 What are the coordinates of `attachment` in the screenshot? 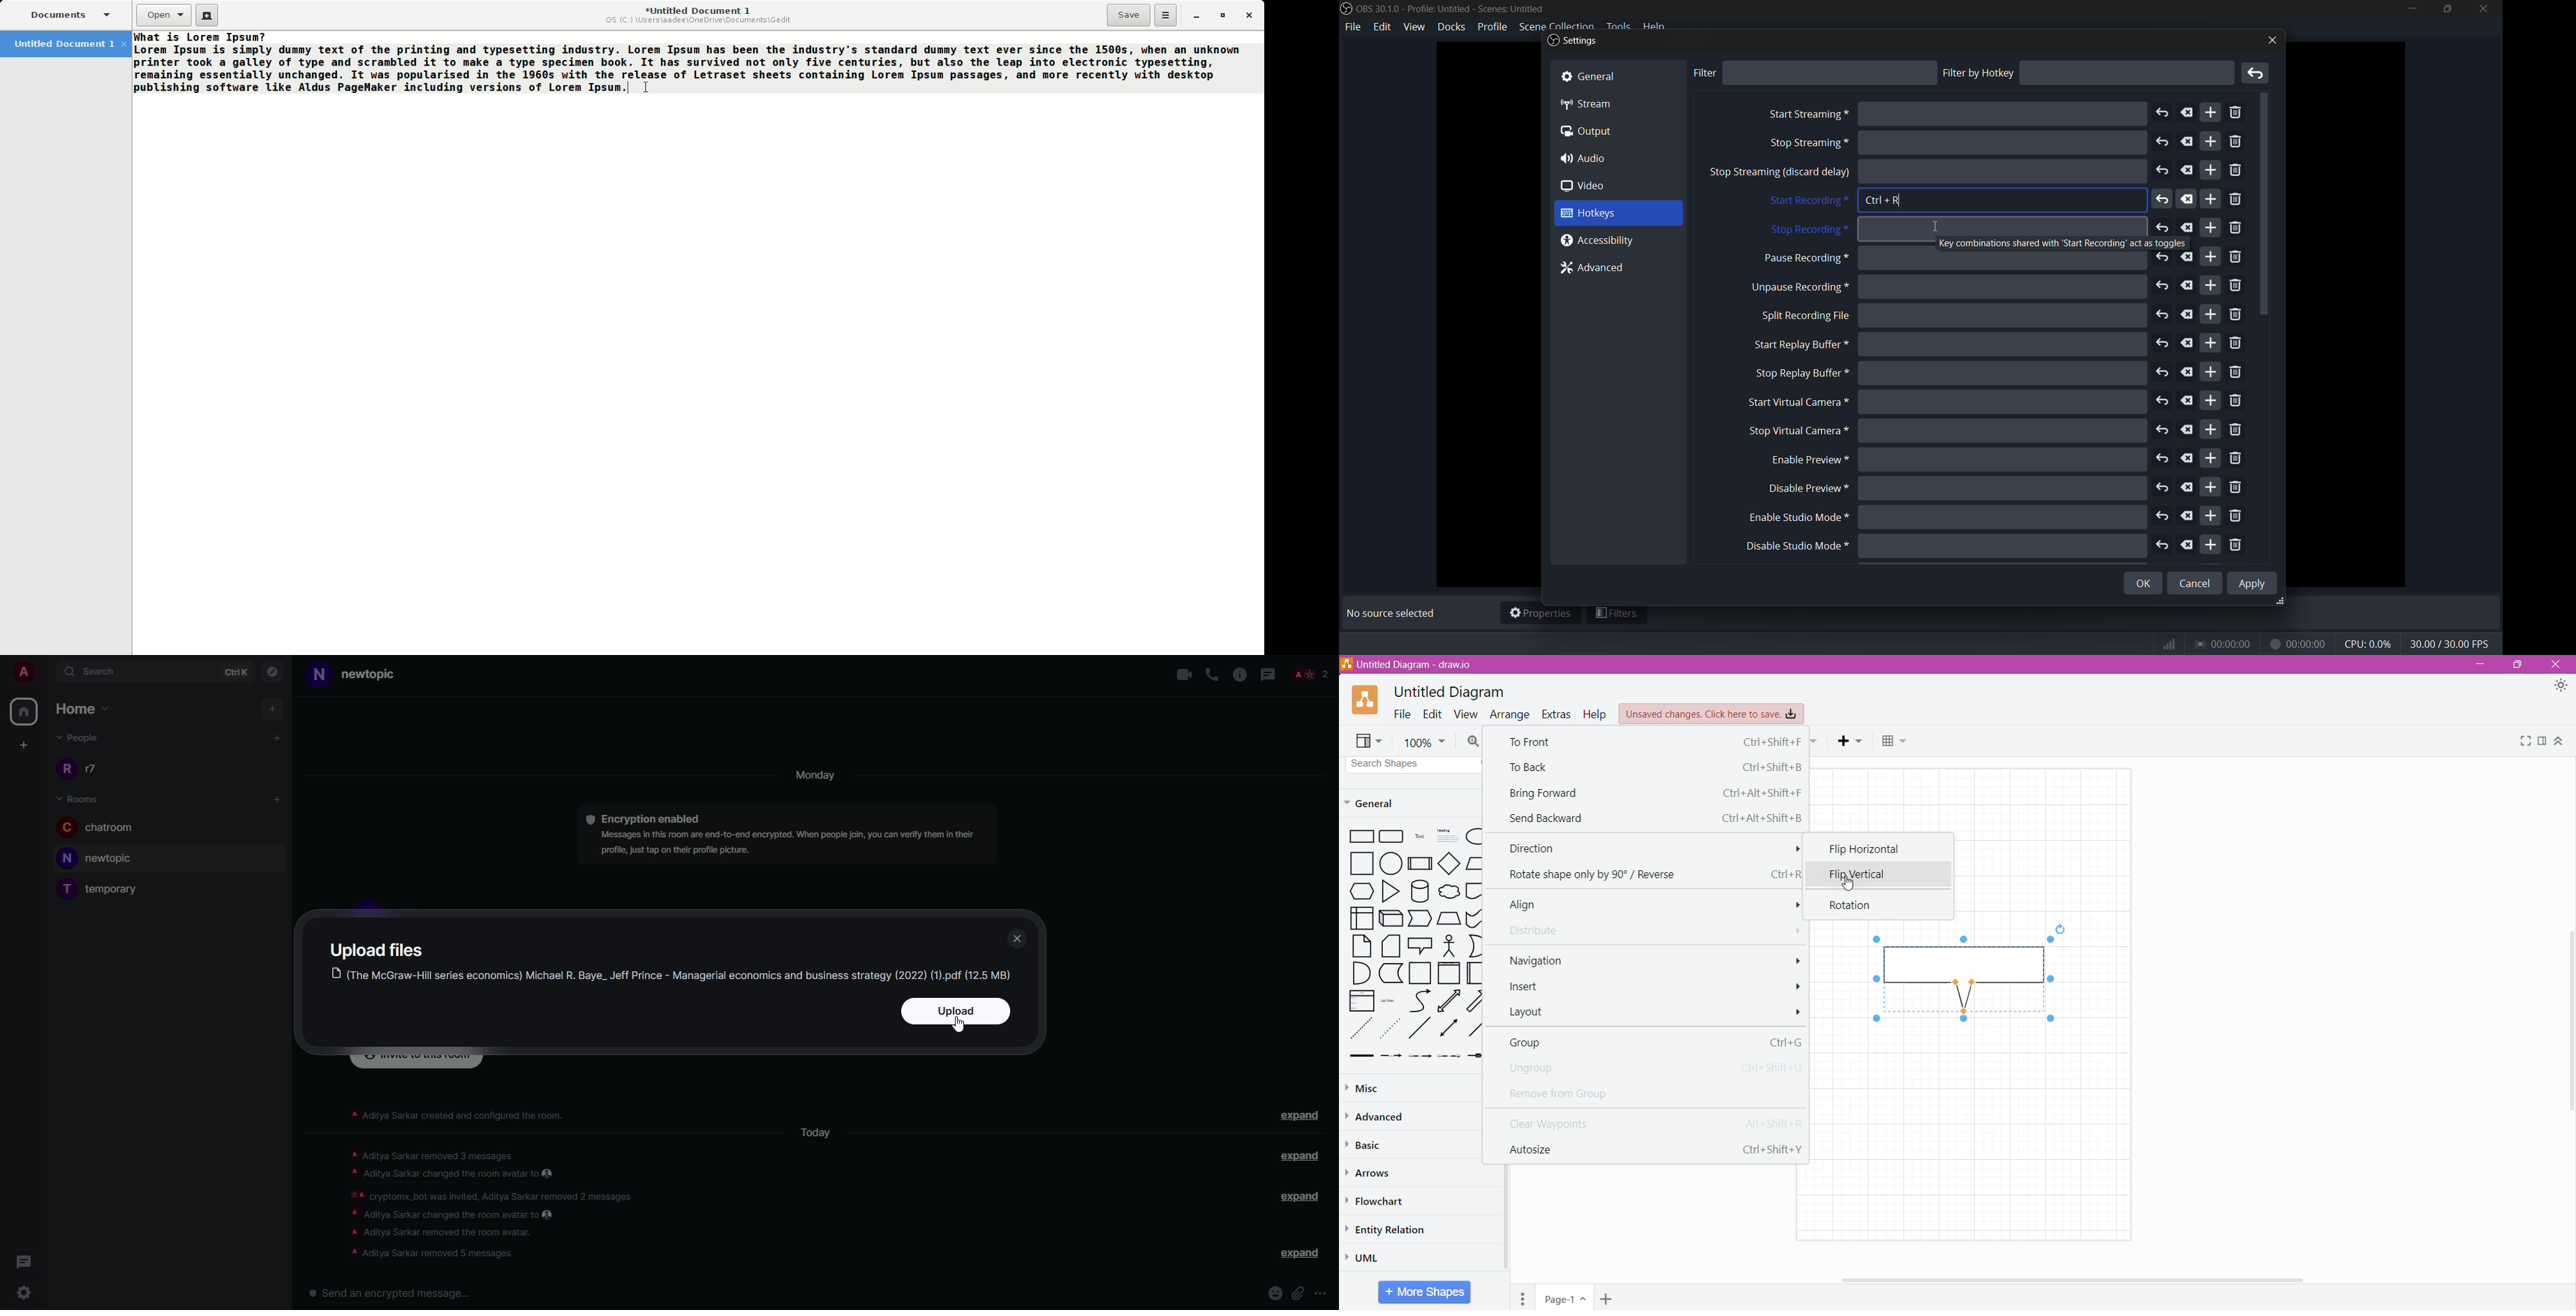 It's located at (1270, 1293).